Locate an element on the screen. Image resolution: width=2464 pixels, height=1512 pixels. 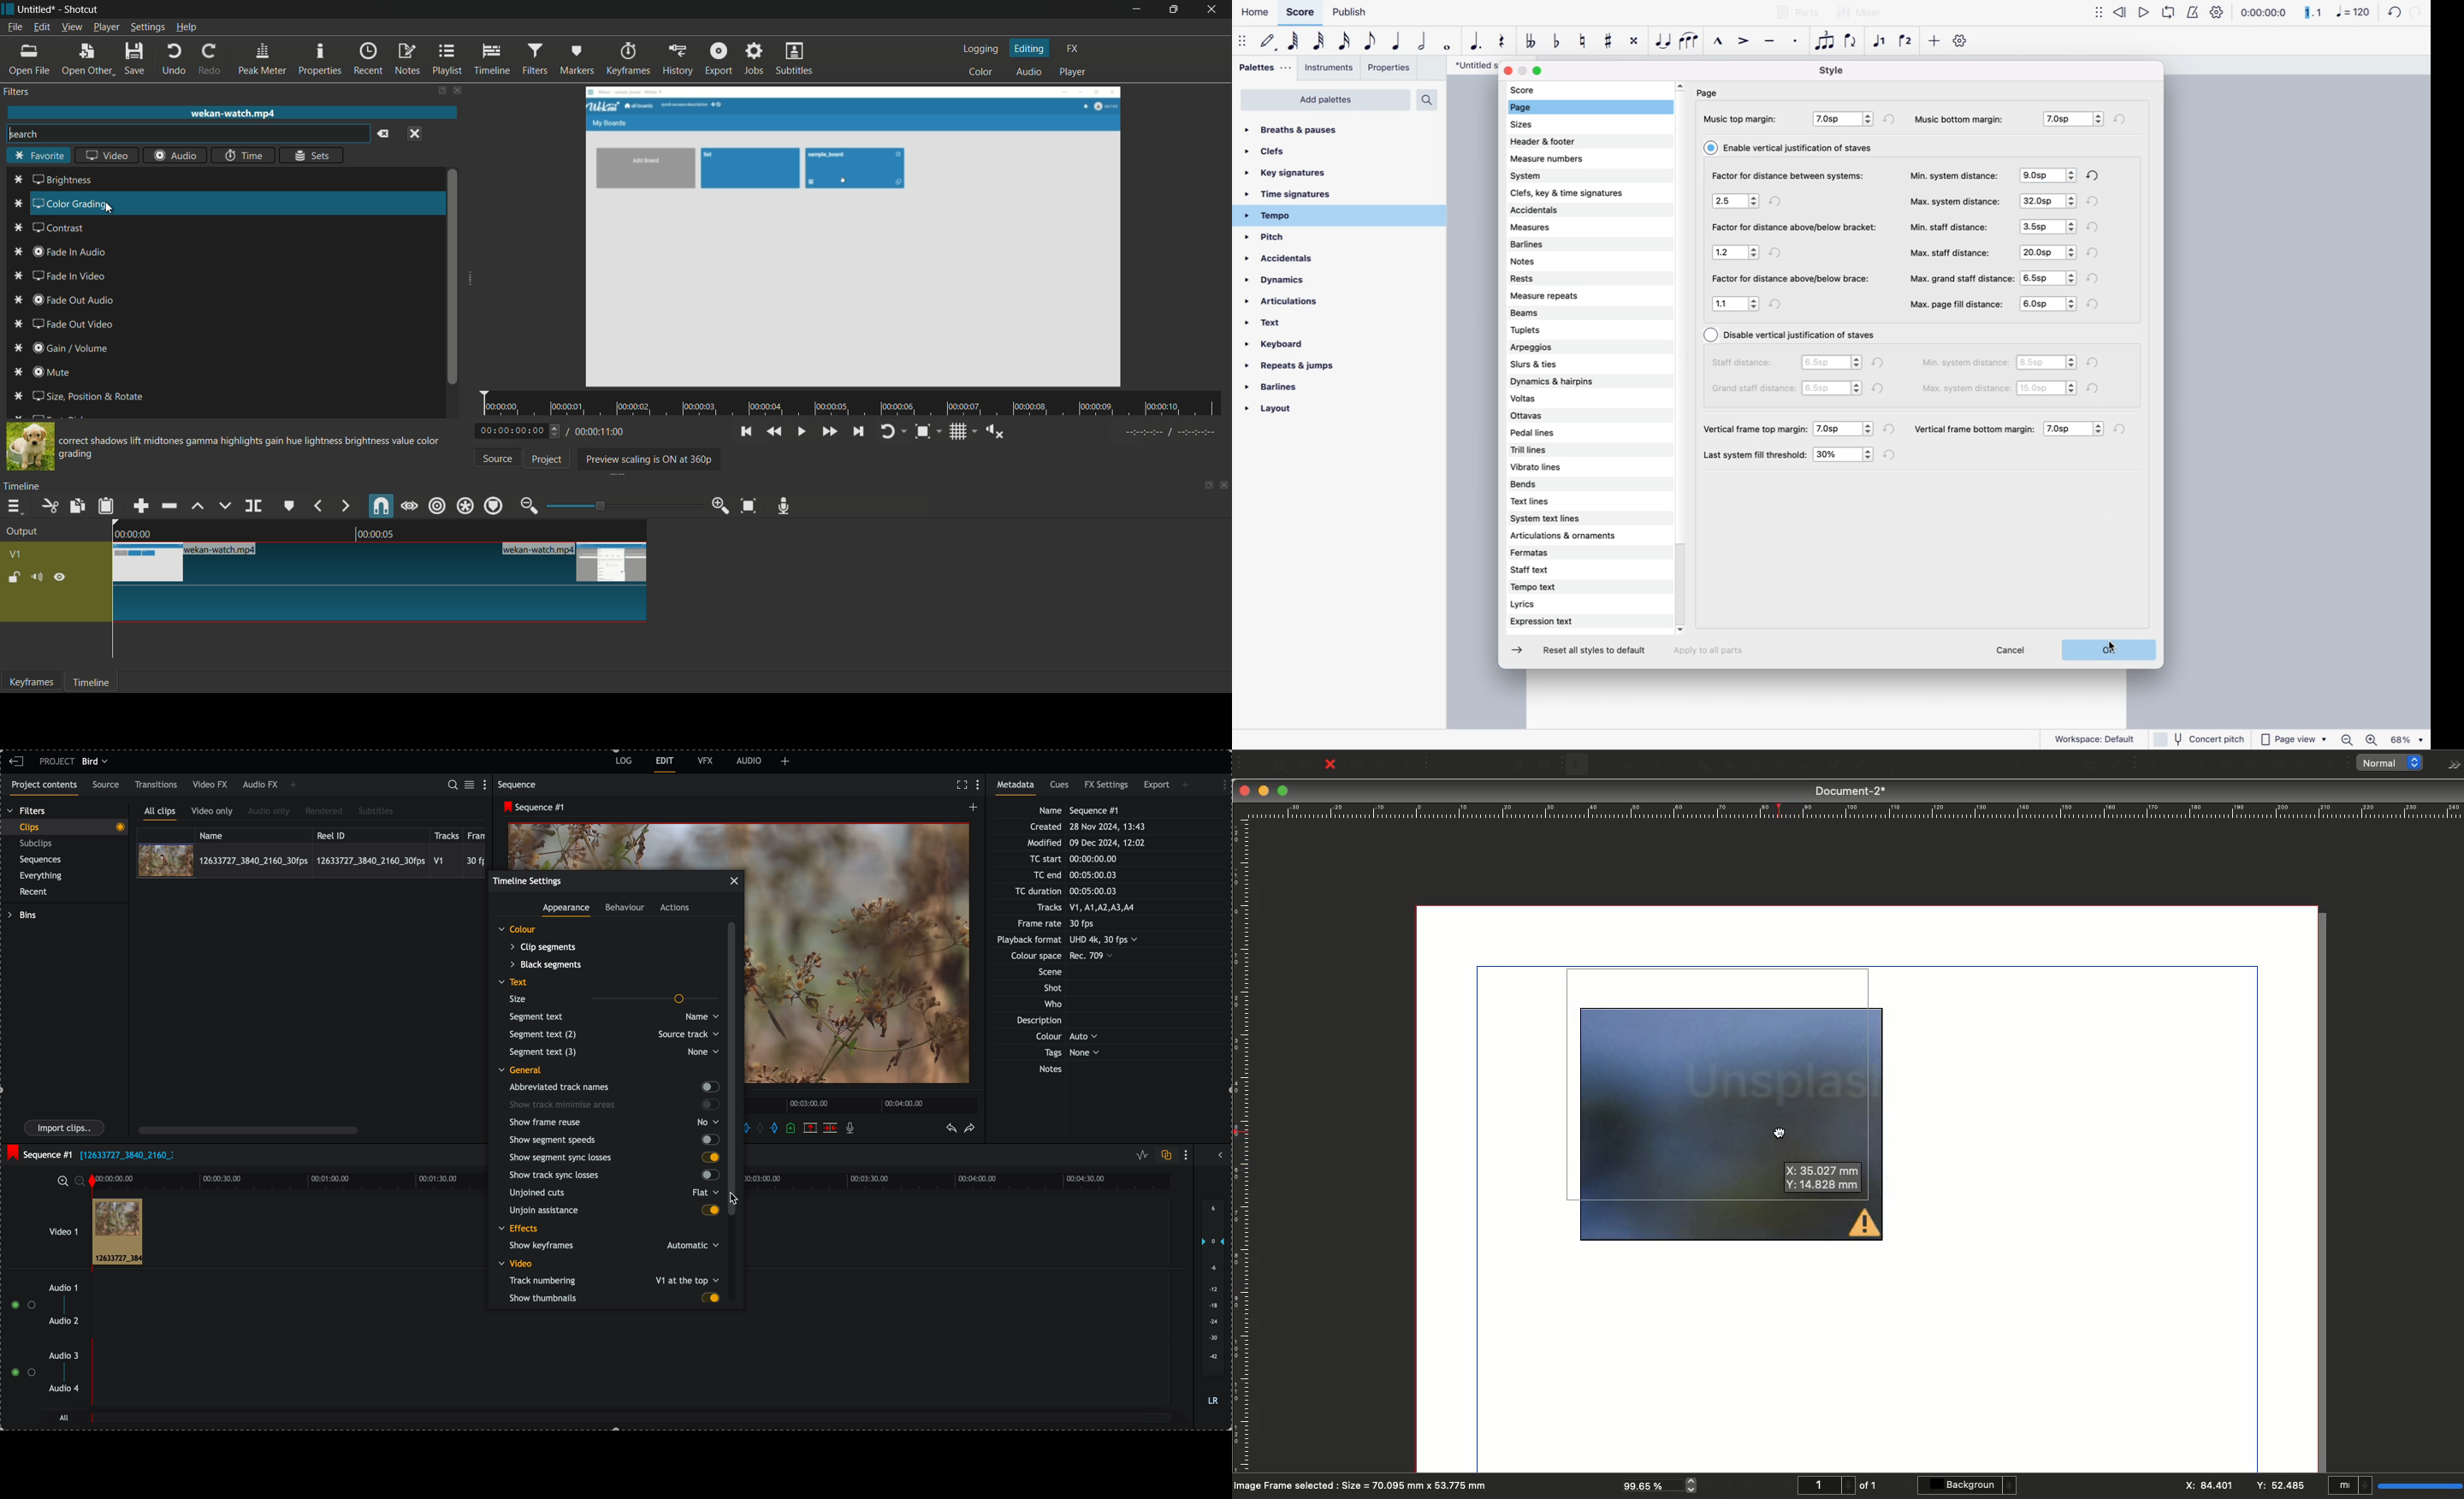
image is located at coordinates (1663, 1123).